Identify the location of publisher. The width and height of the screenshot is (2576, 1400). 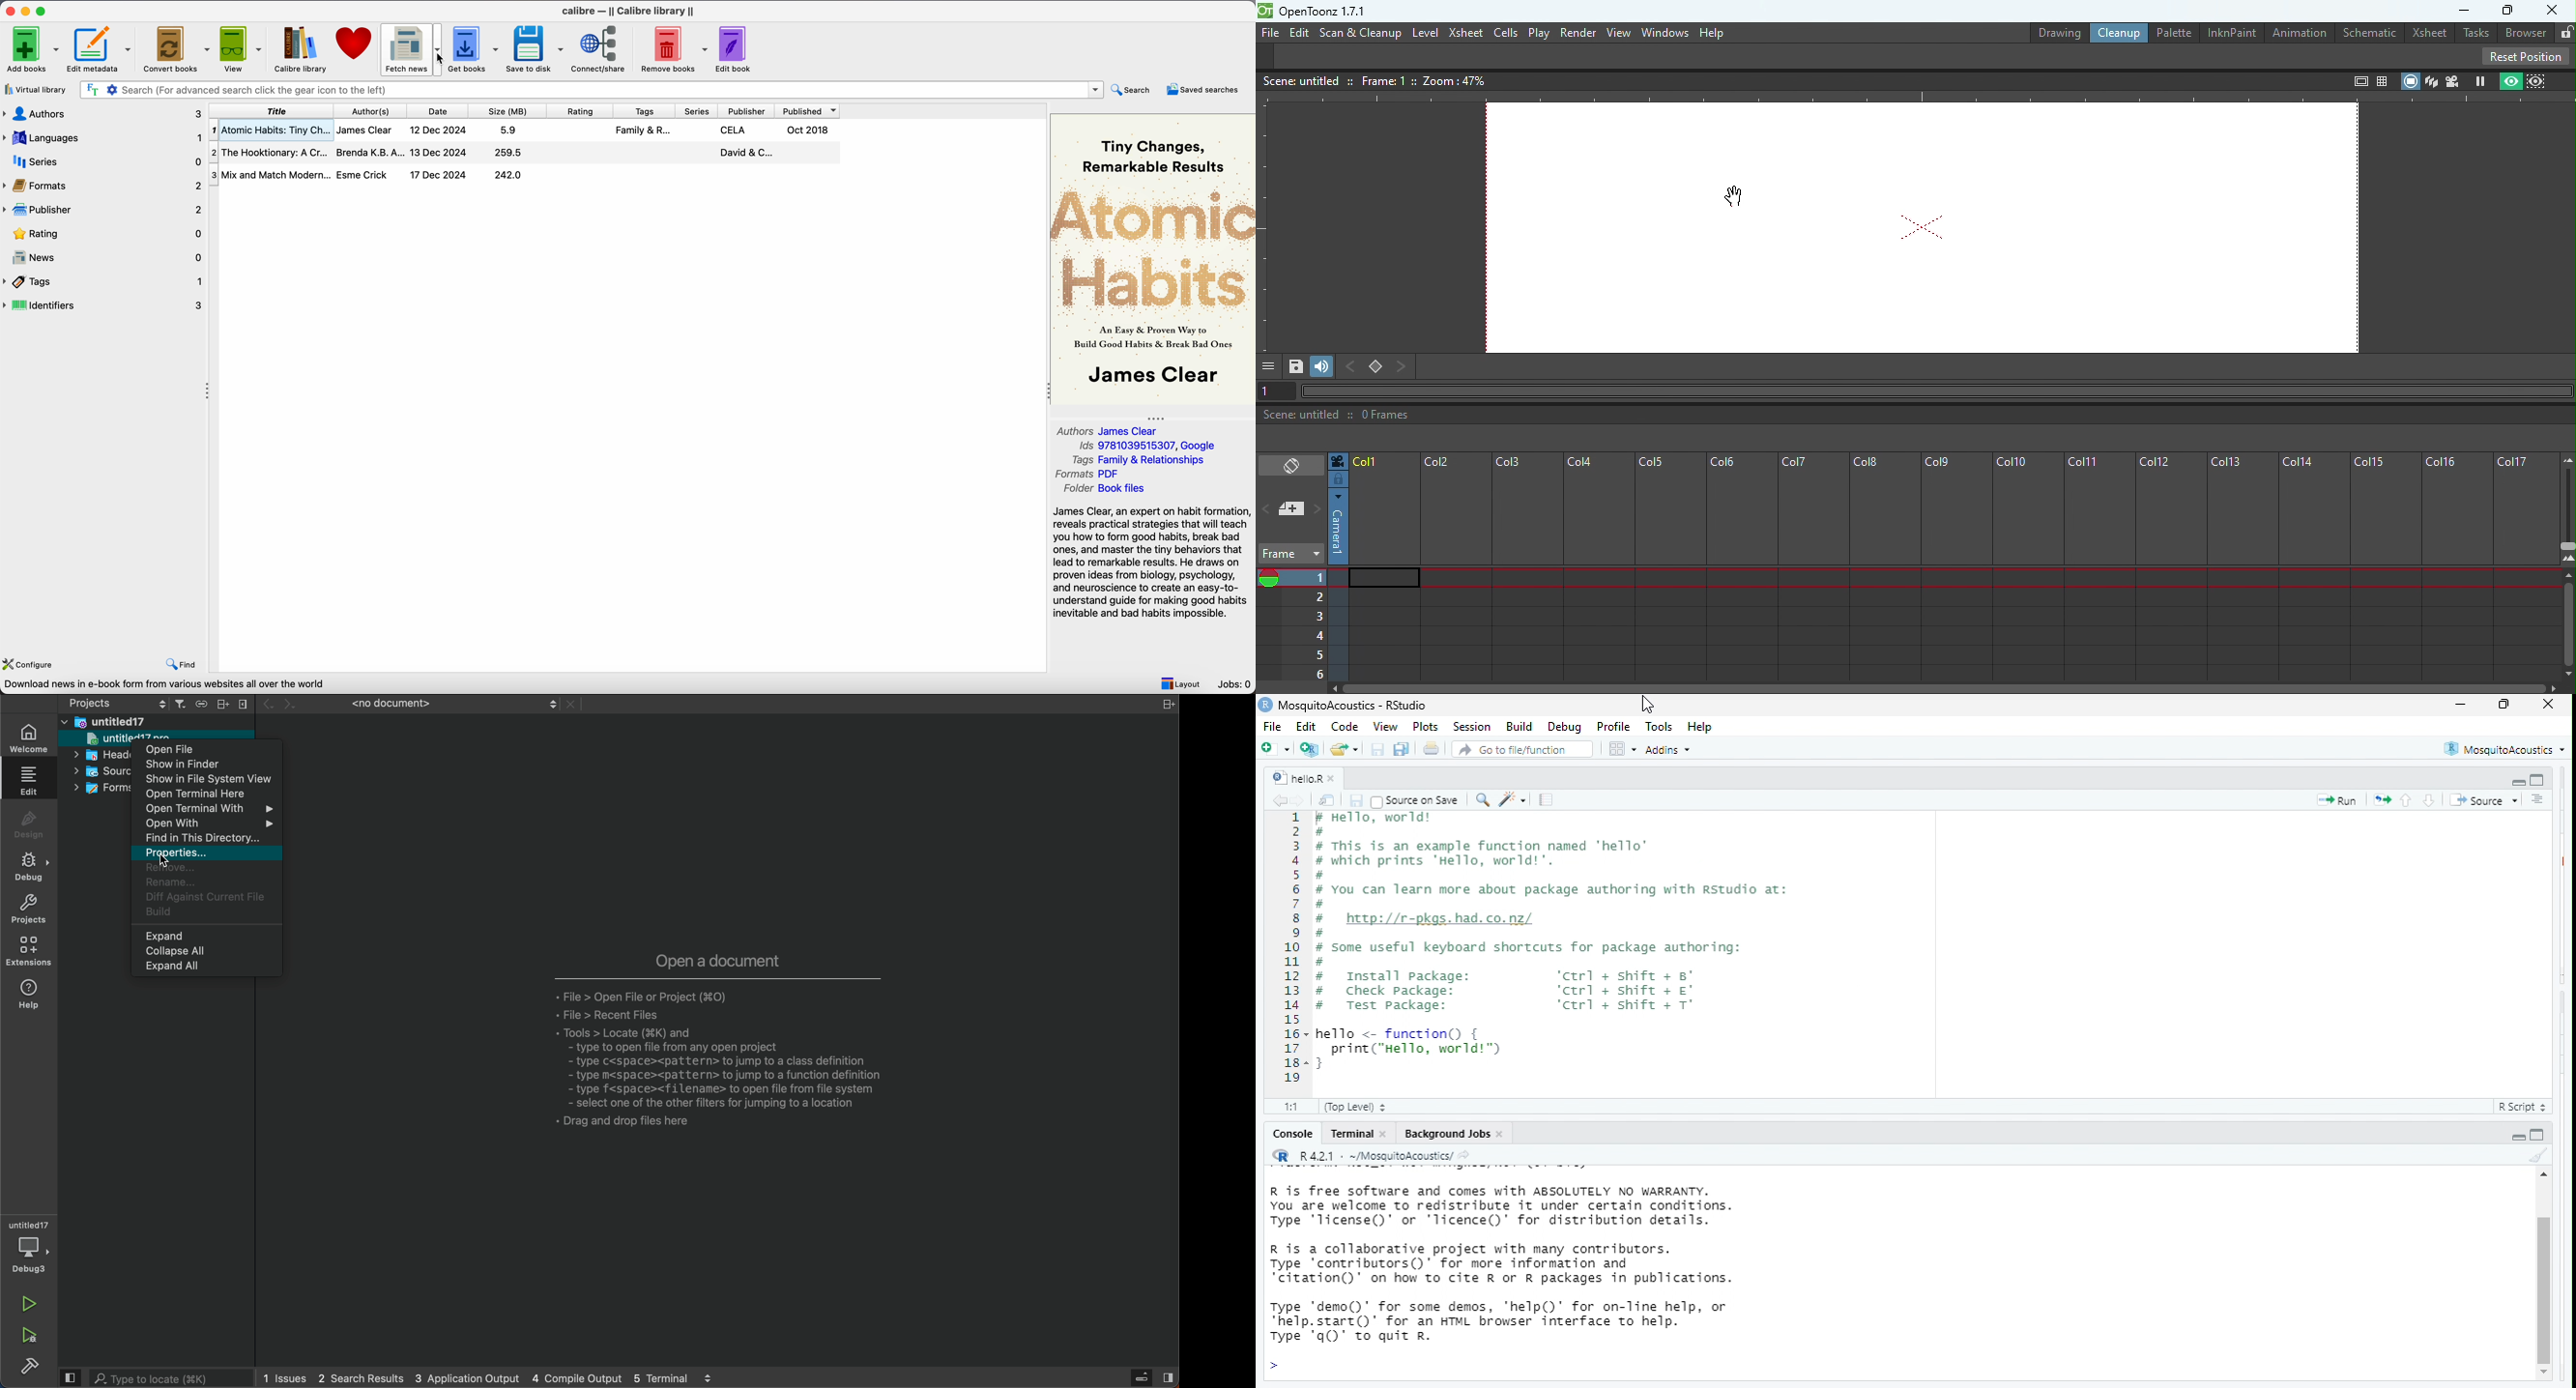
(101, 210).